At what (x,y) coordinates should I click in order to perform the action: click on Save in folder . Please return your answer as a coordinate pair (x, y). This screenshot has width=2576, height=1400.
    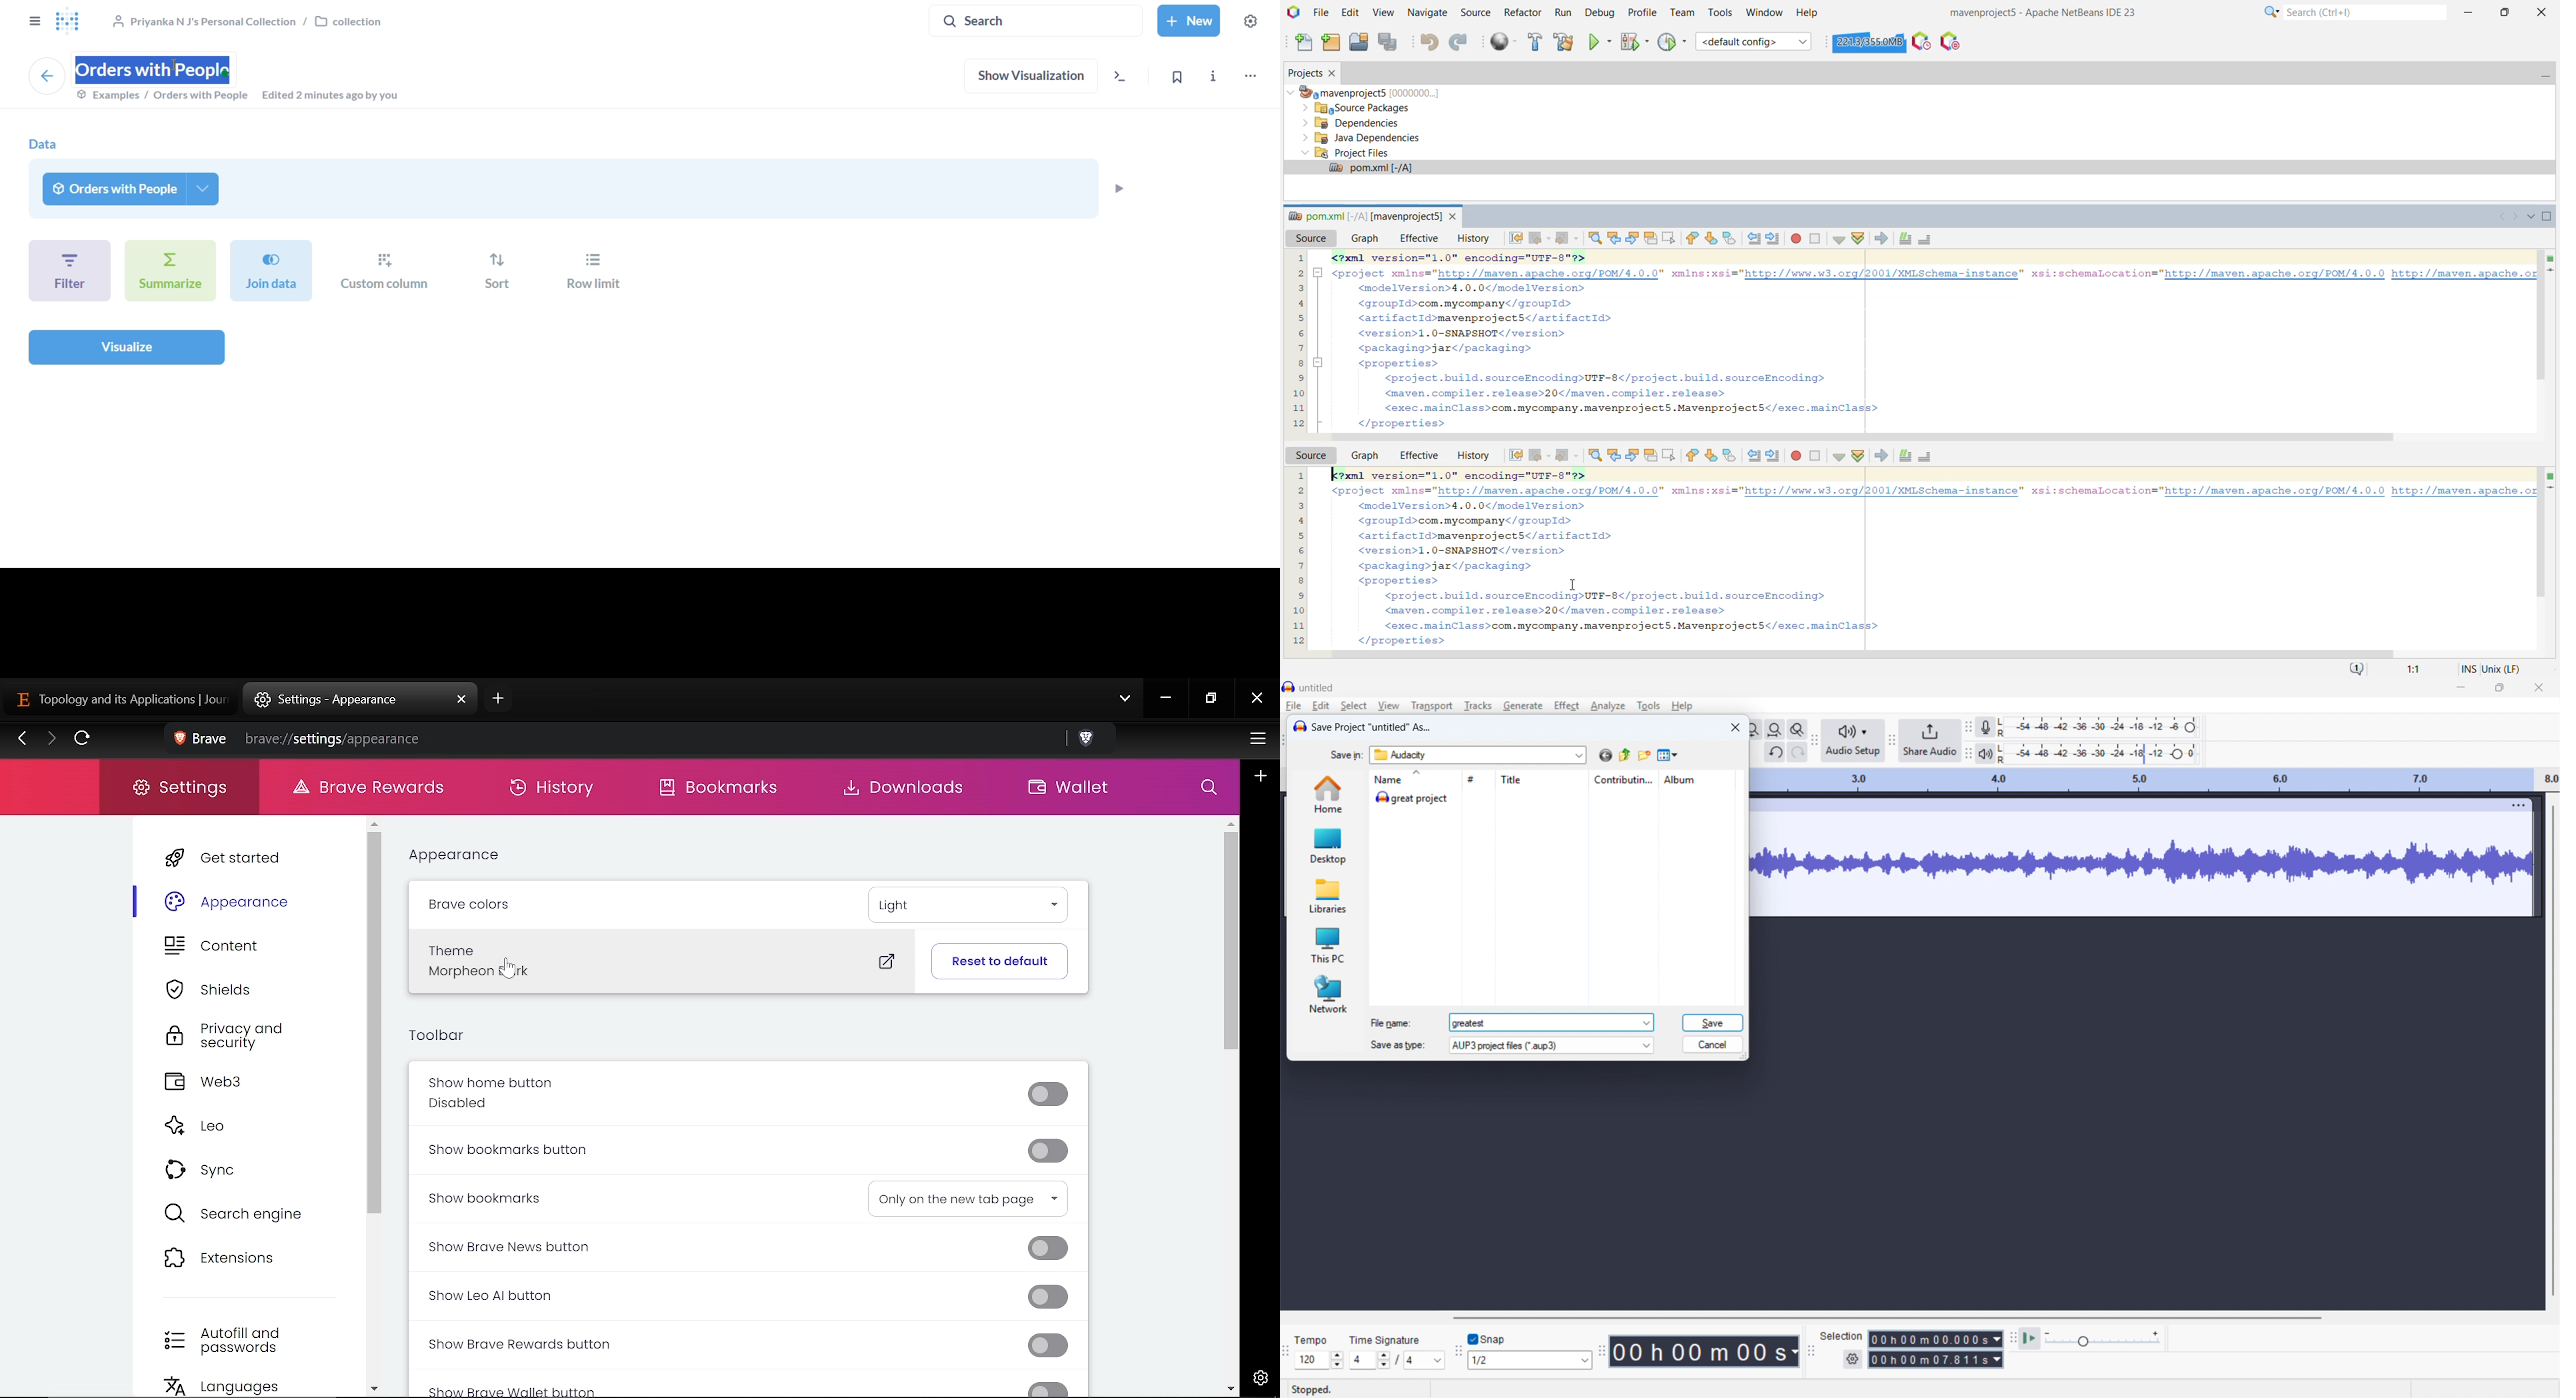
    Looking at the image, I should click on (1478, 755).